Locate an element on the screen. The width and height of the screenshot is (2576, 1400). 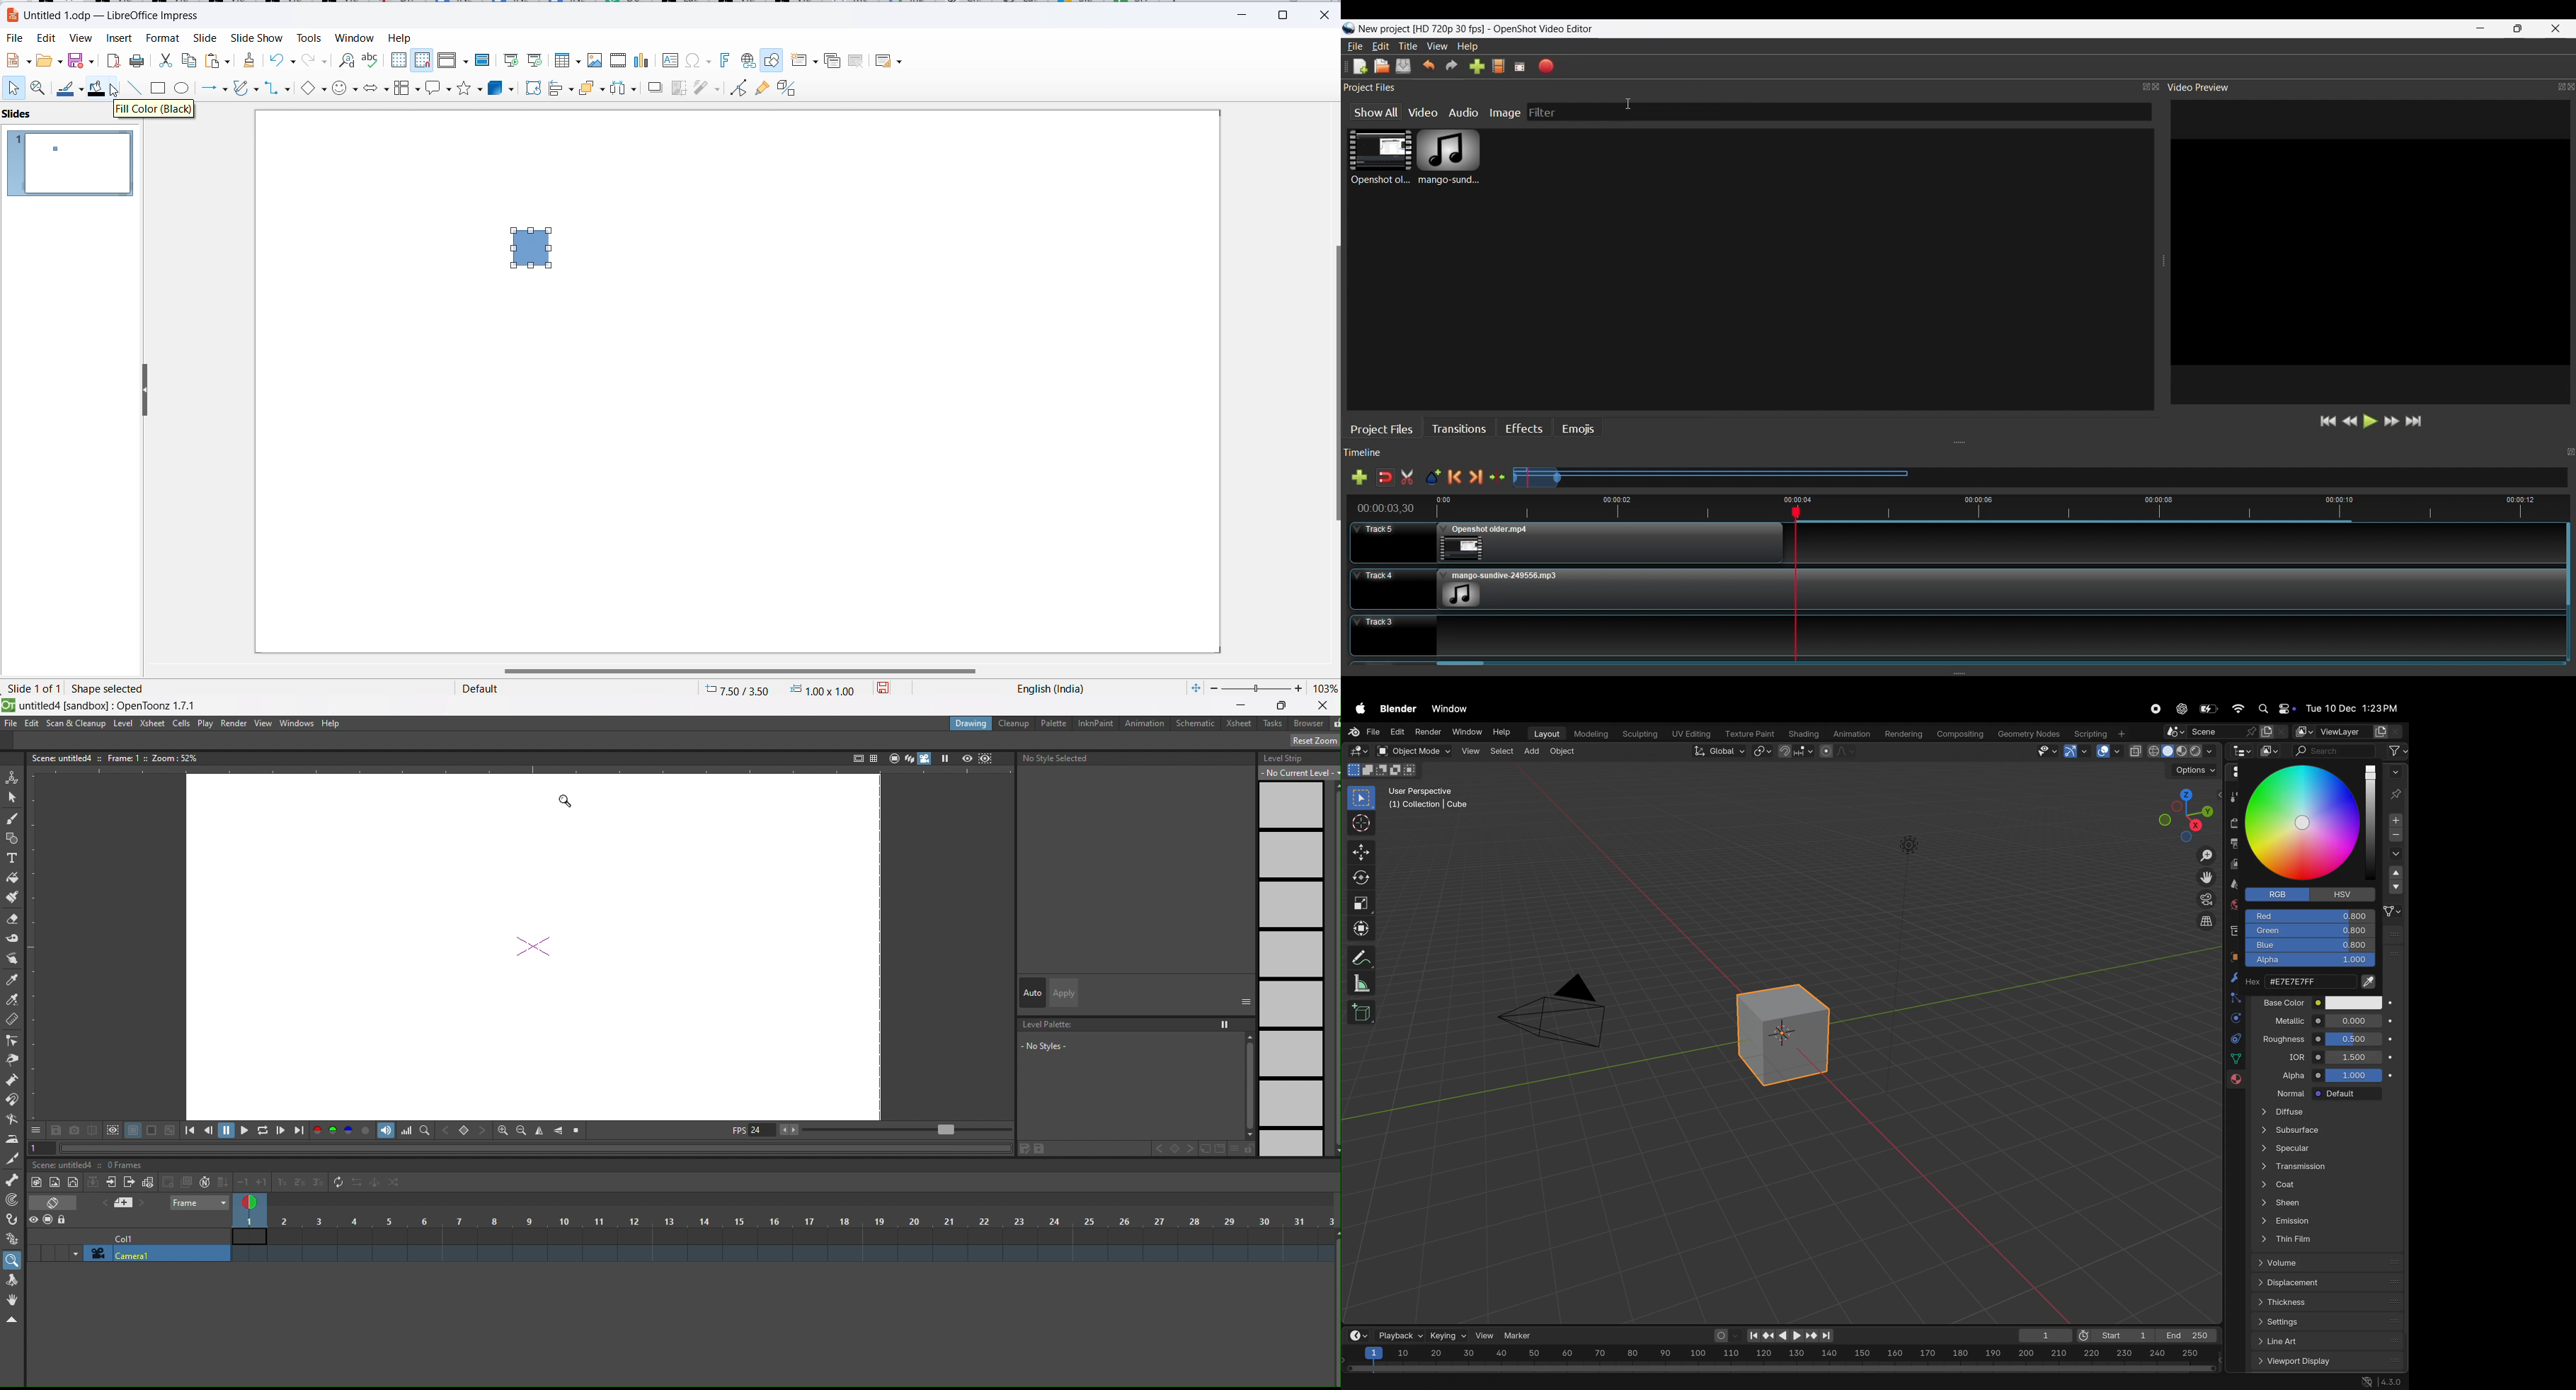
icon is located at coordinates (114, 1131).